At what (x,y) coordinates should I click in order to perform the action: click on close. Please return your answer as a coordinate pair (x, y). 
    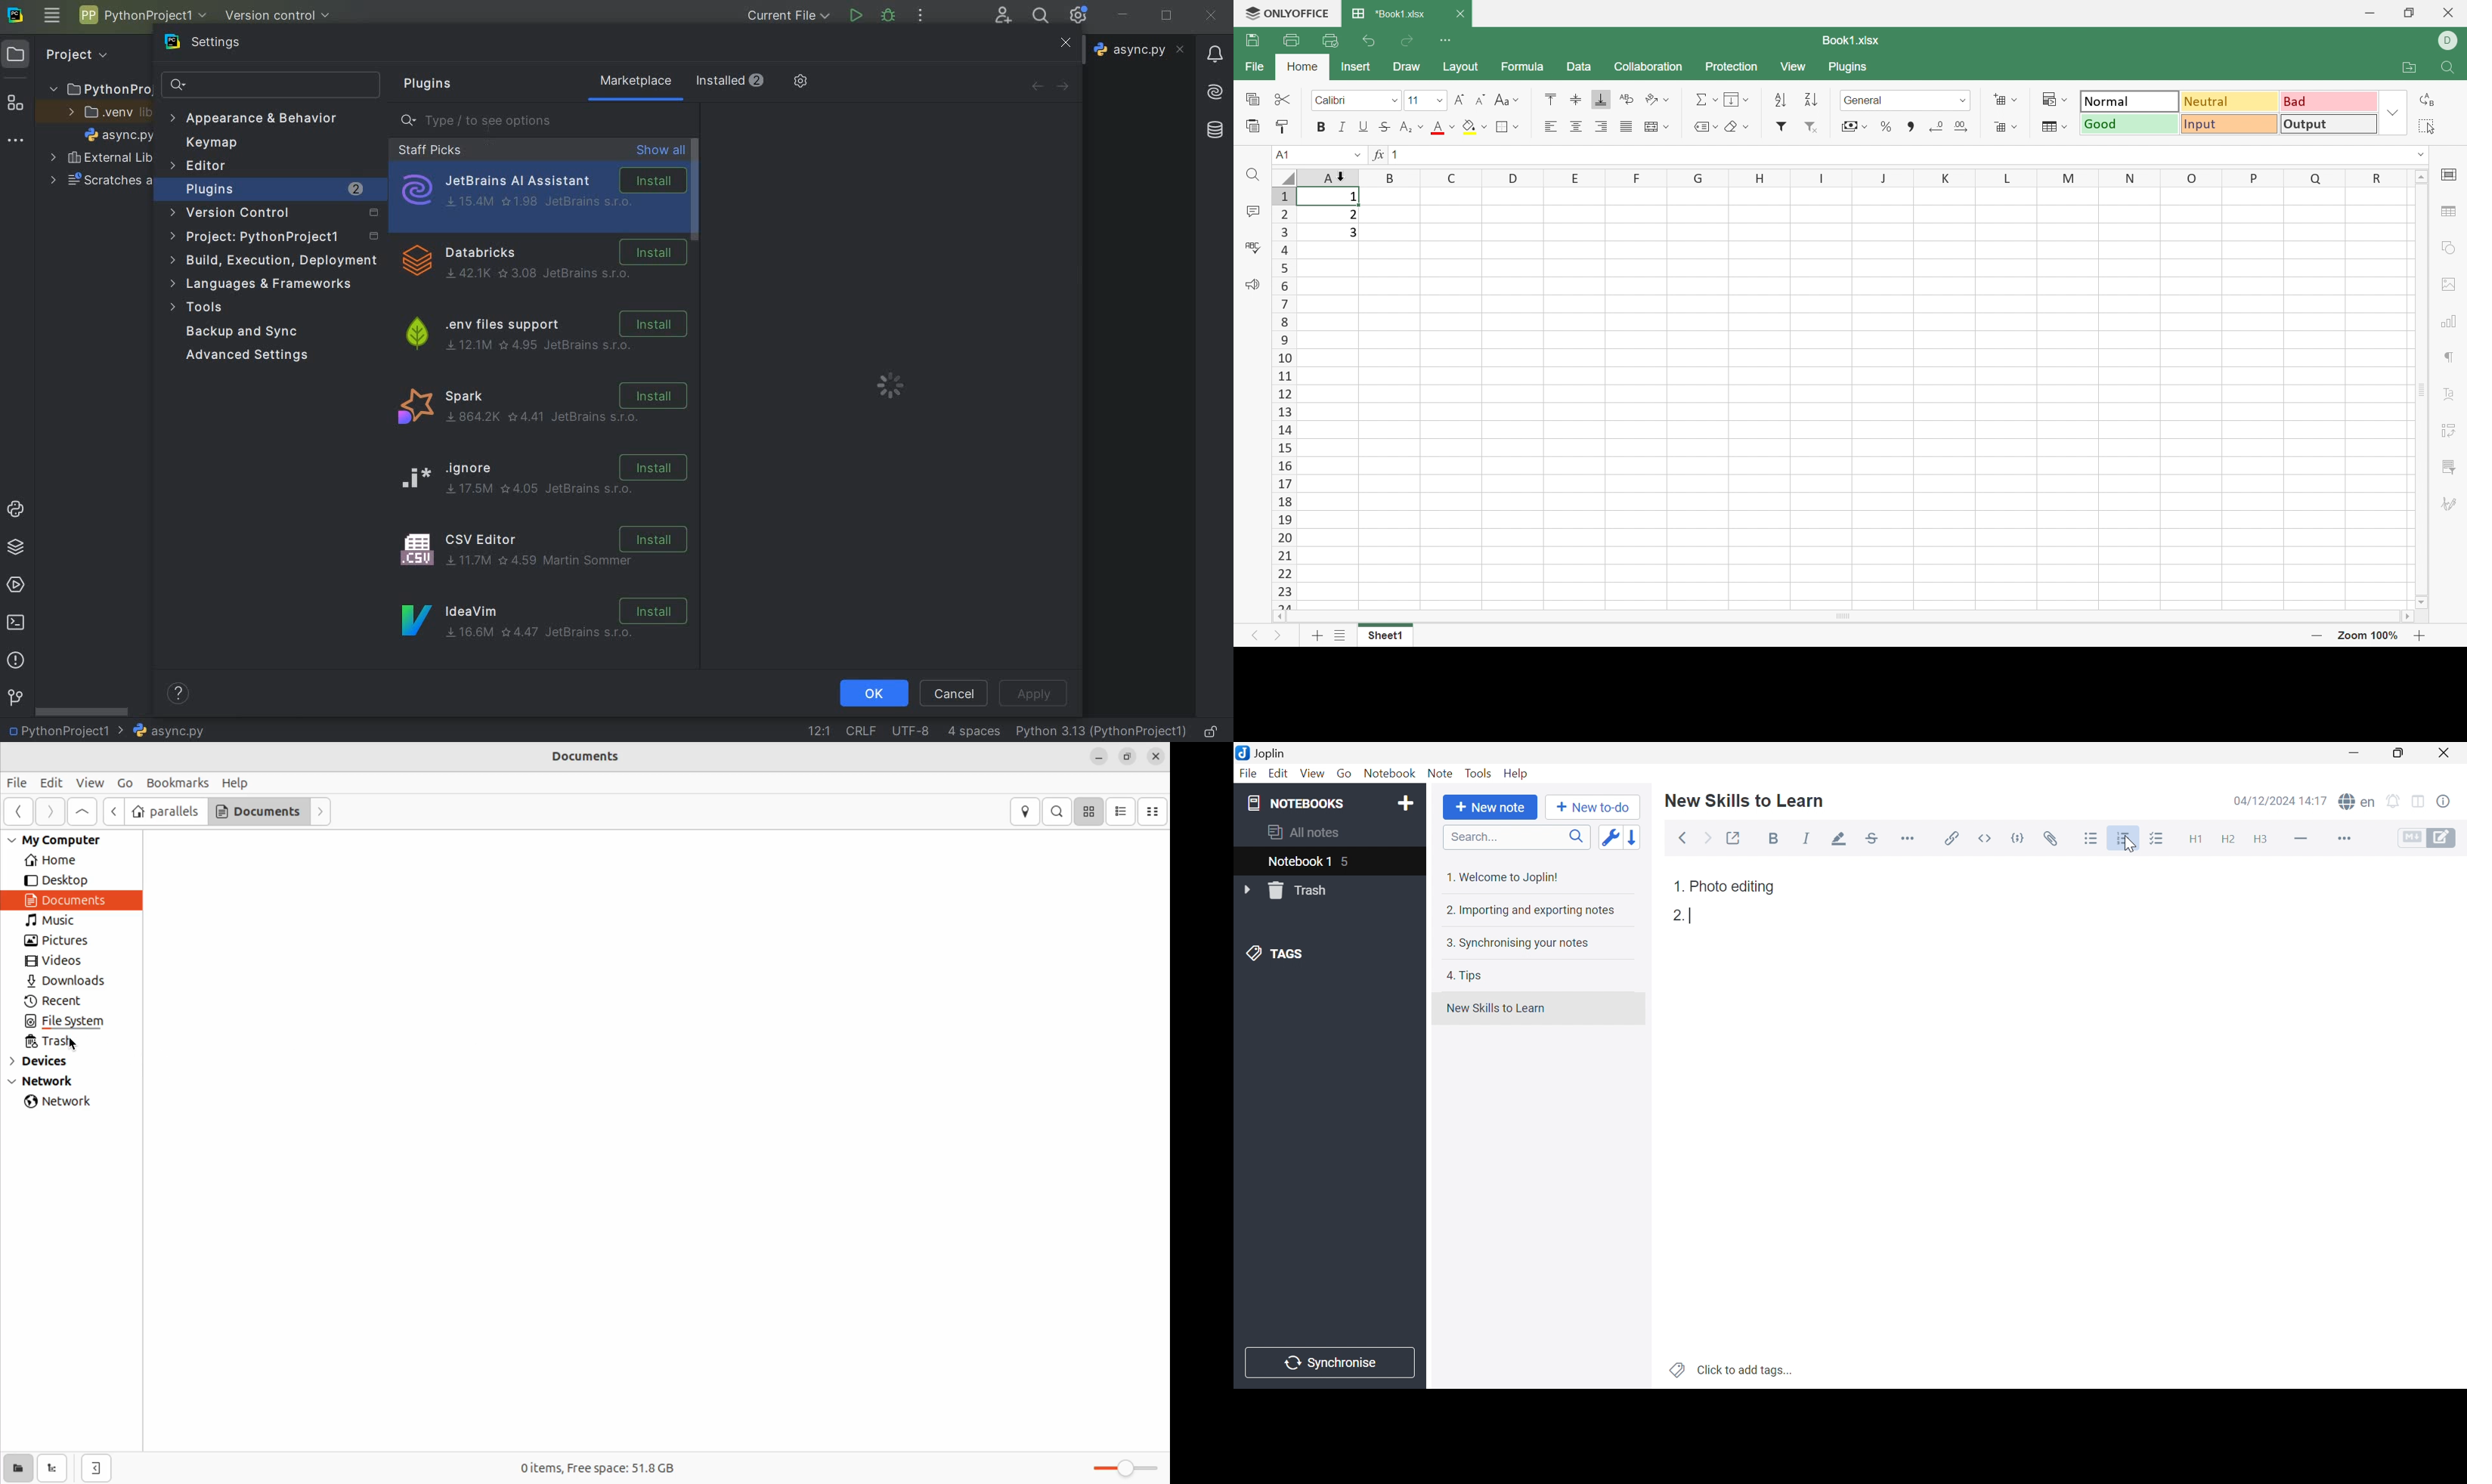
    Looking at the image, I should click on (1212, 17).